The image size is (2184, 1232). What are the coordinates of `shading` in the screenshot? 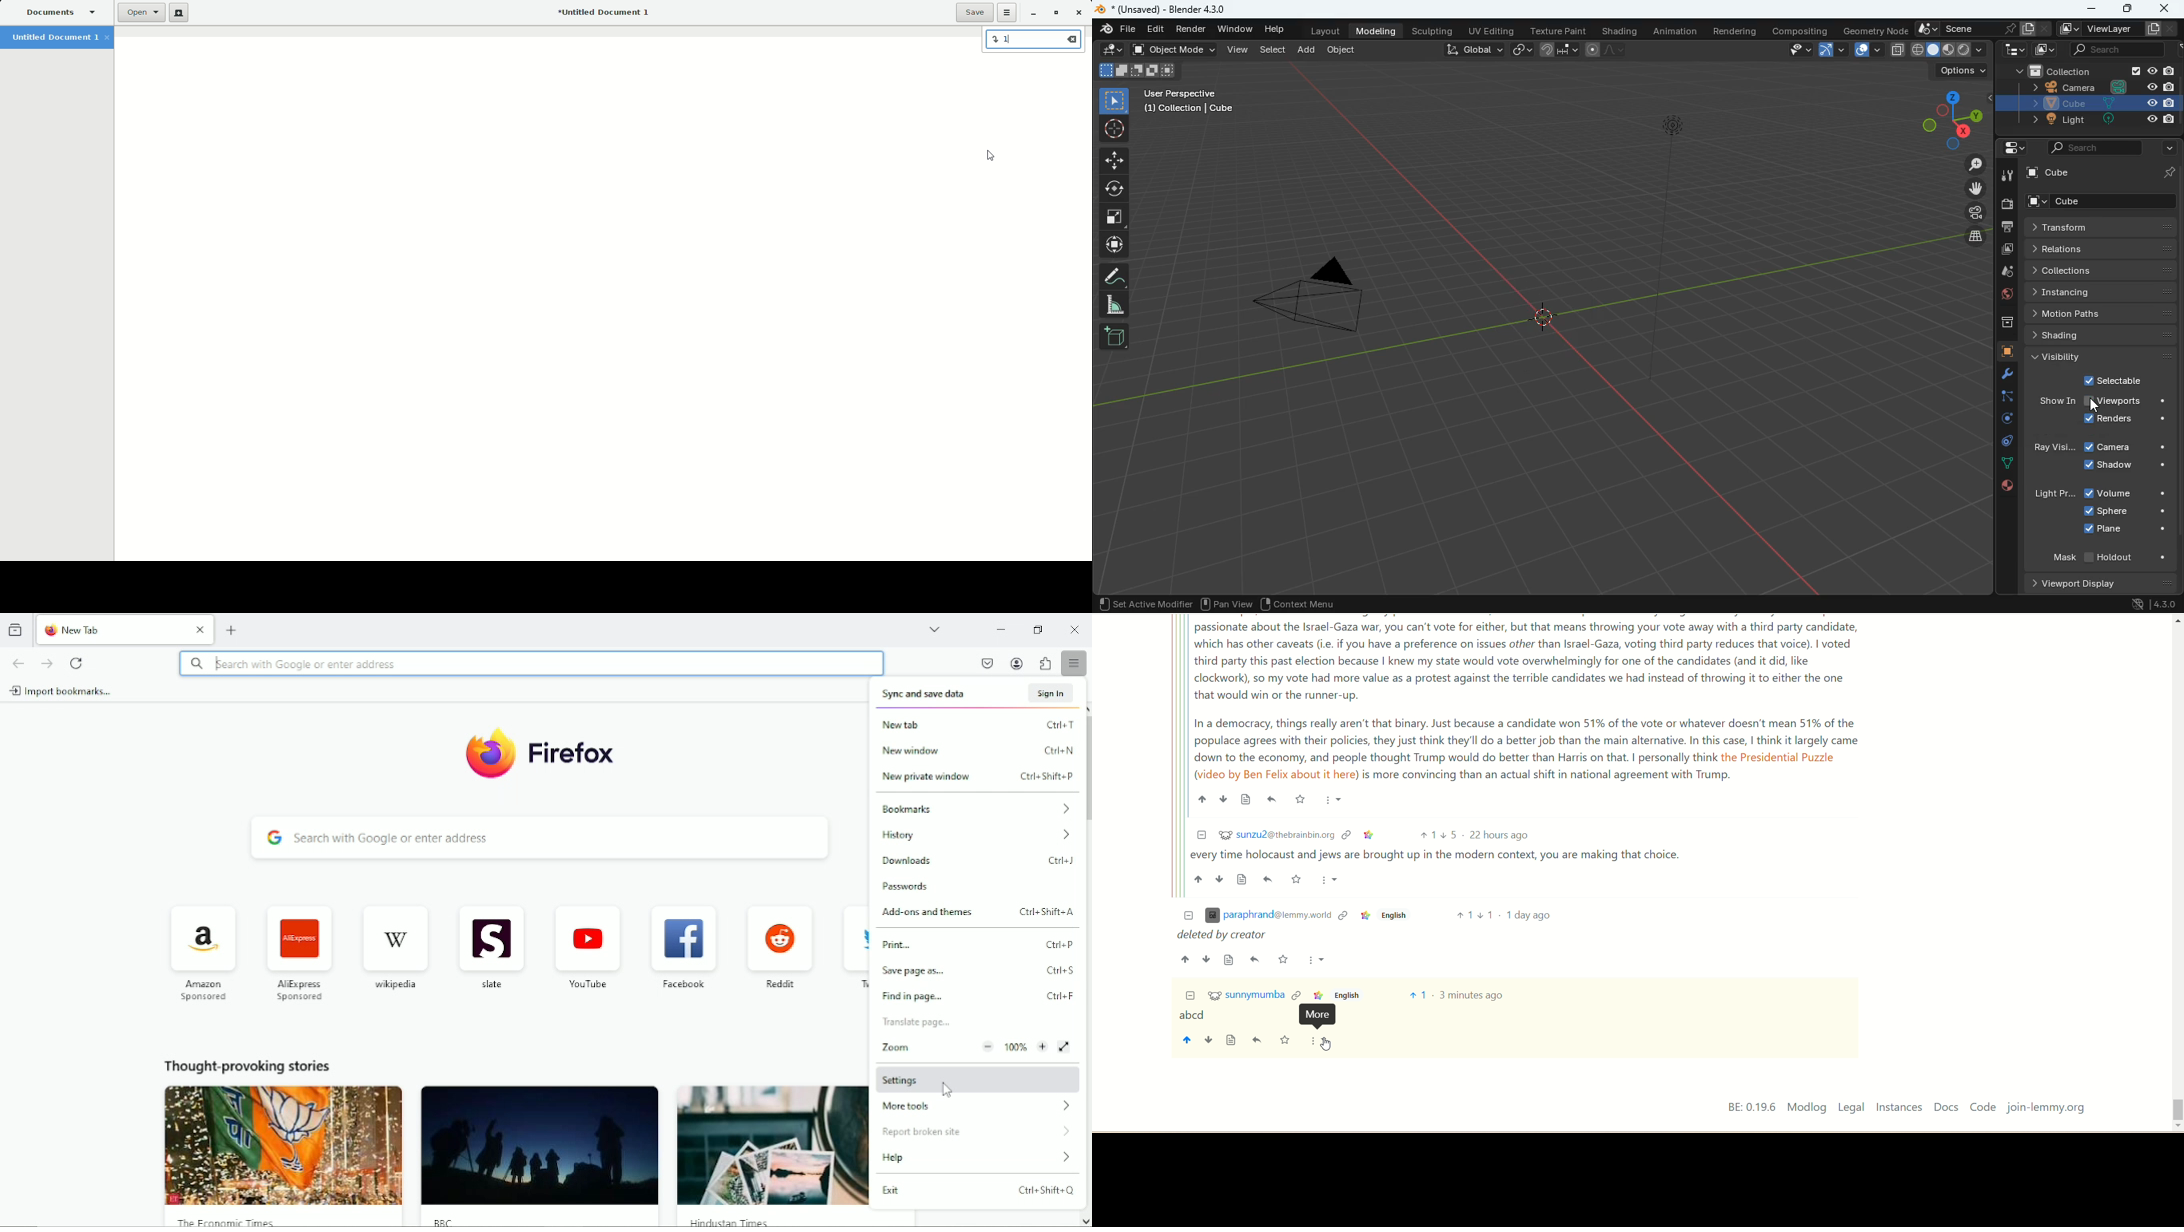 It's located at (1619, 30).